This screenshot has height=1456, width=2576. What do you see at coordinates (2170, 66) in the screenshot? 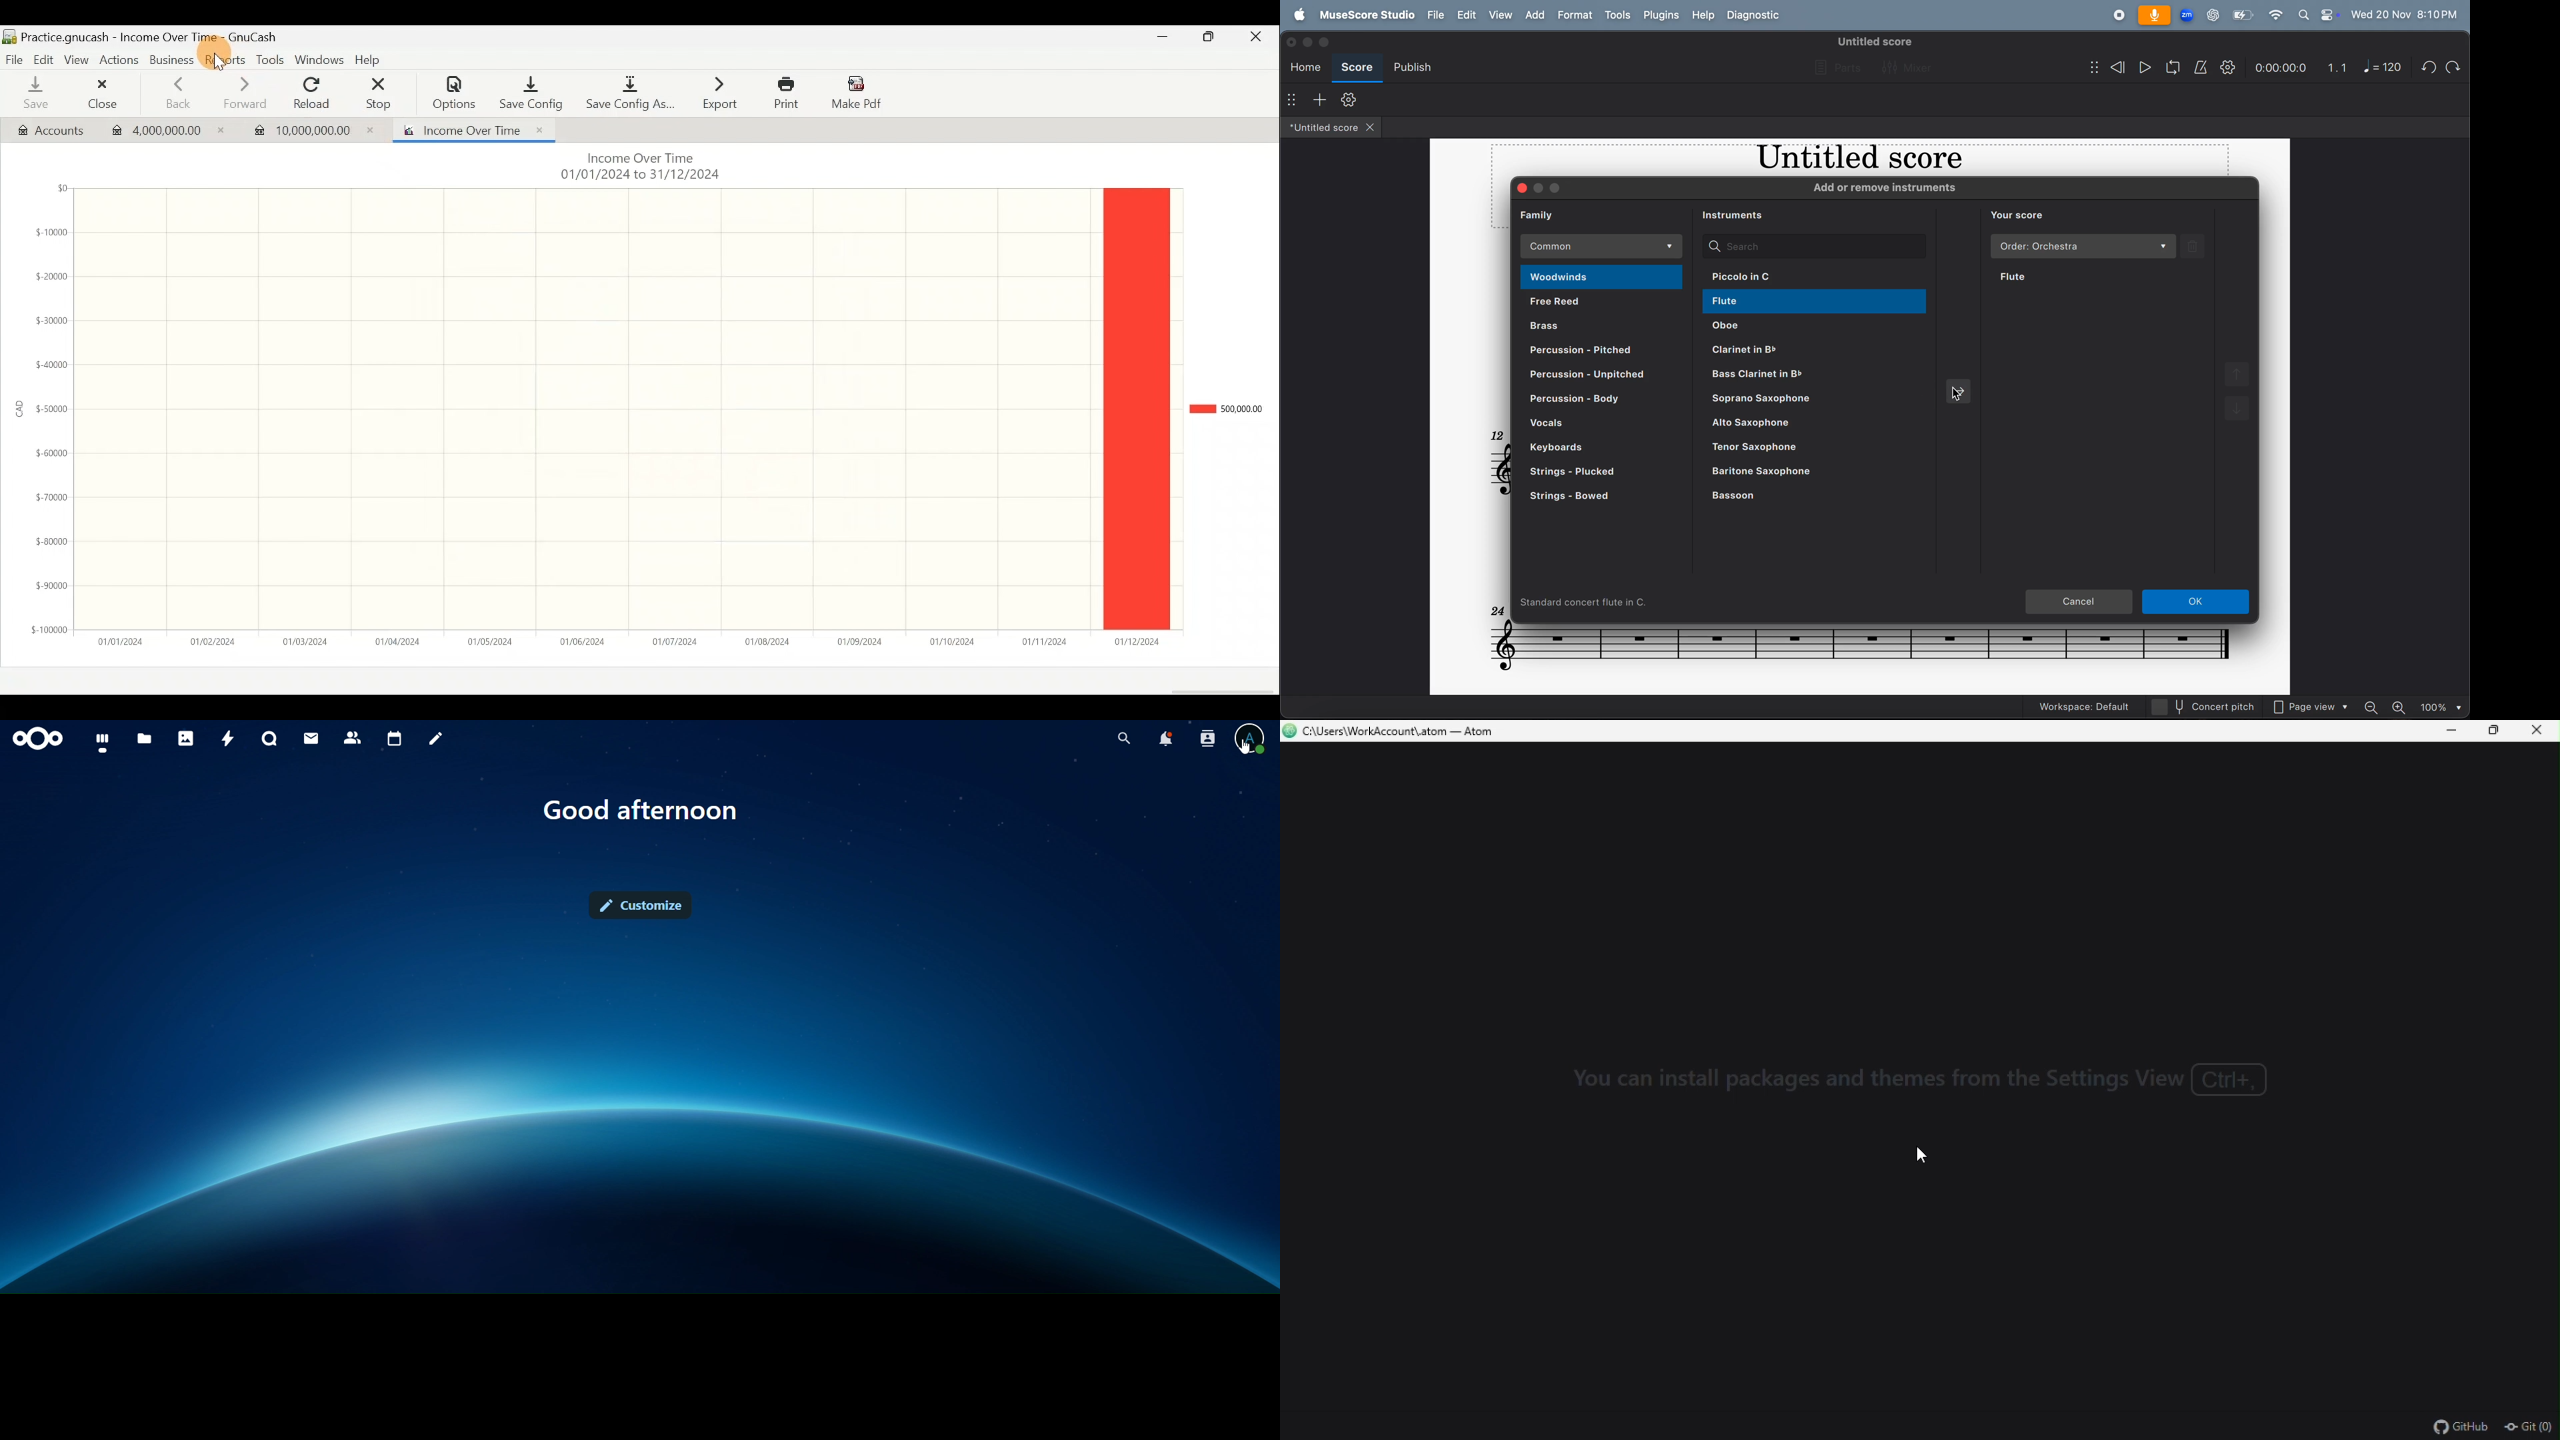
I see `loop play ` at bounding box center [2170, 66].